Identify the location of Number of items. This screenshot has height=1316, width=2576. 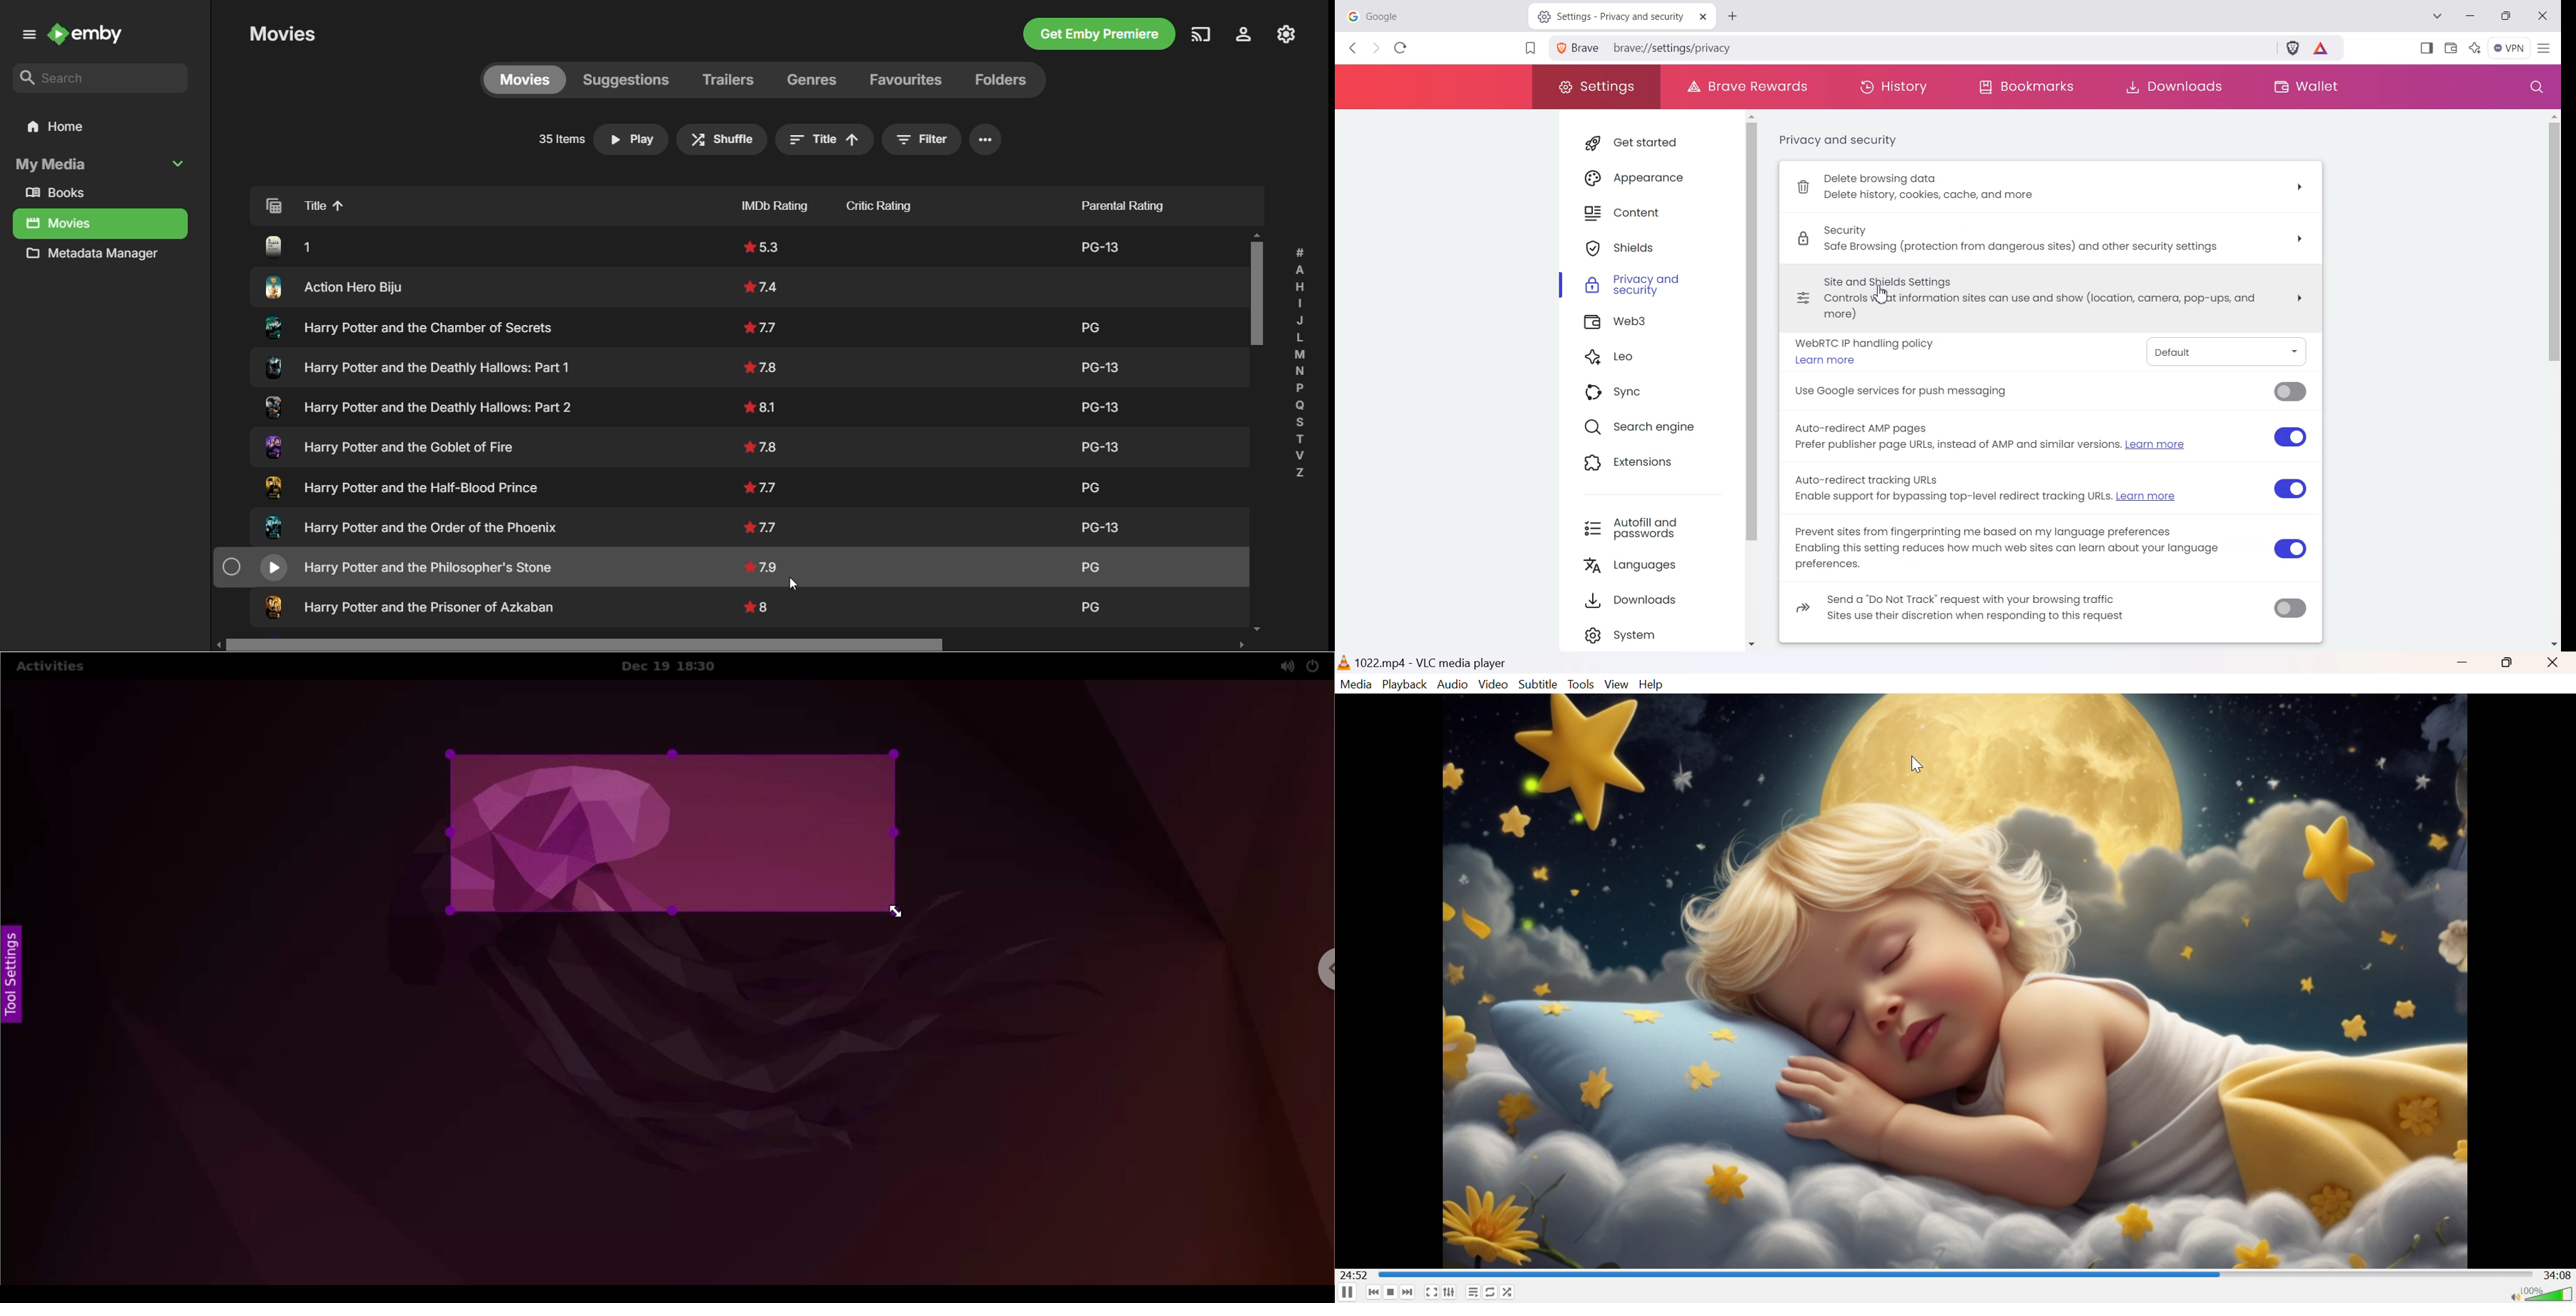
(557, 141).